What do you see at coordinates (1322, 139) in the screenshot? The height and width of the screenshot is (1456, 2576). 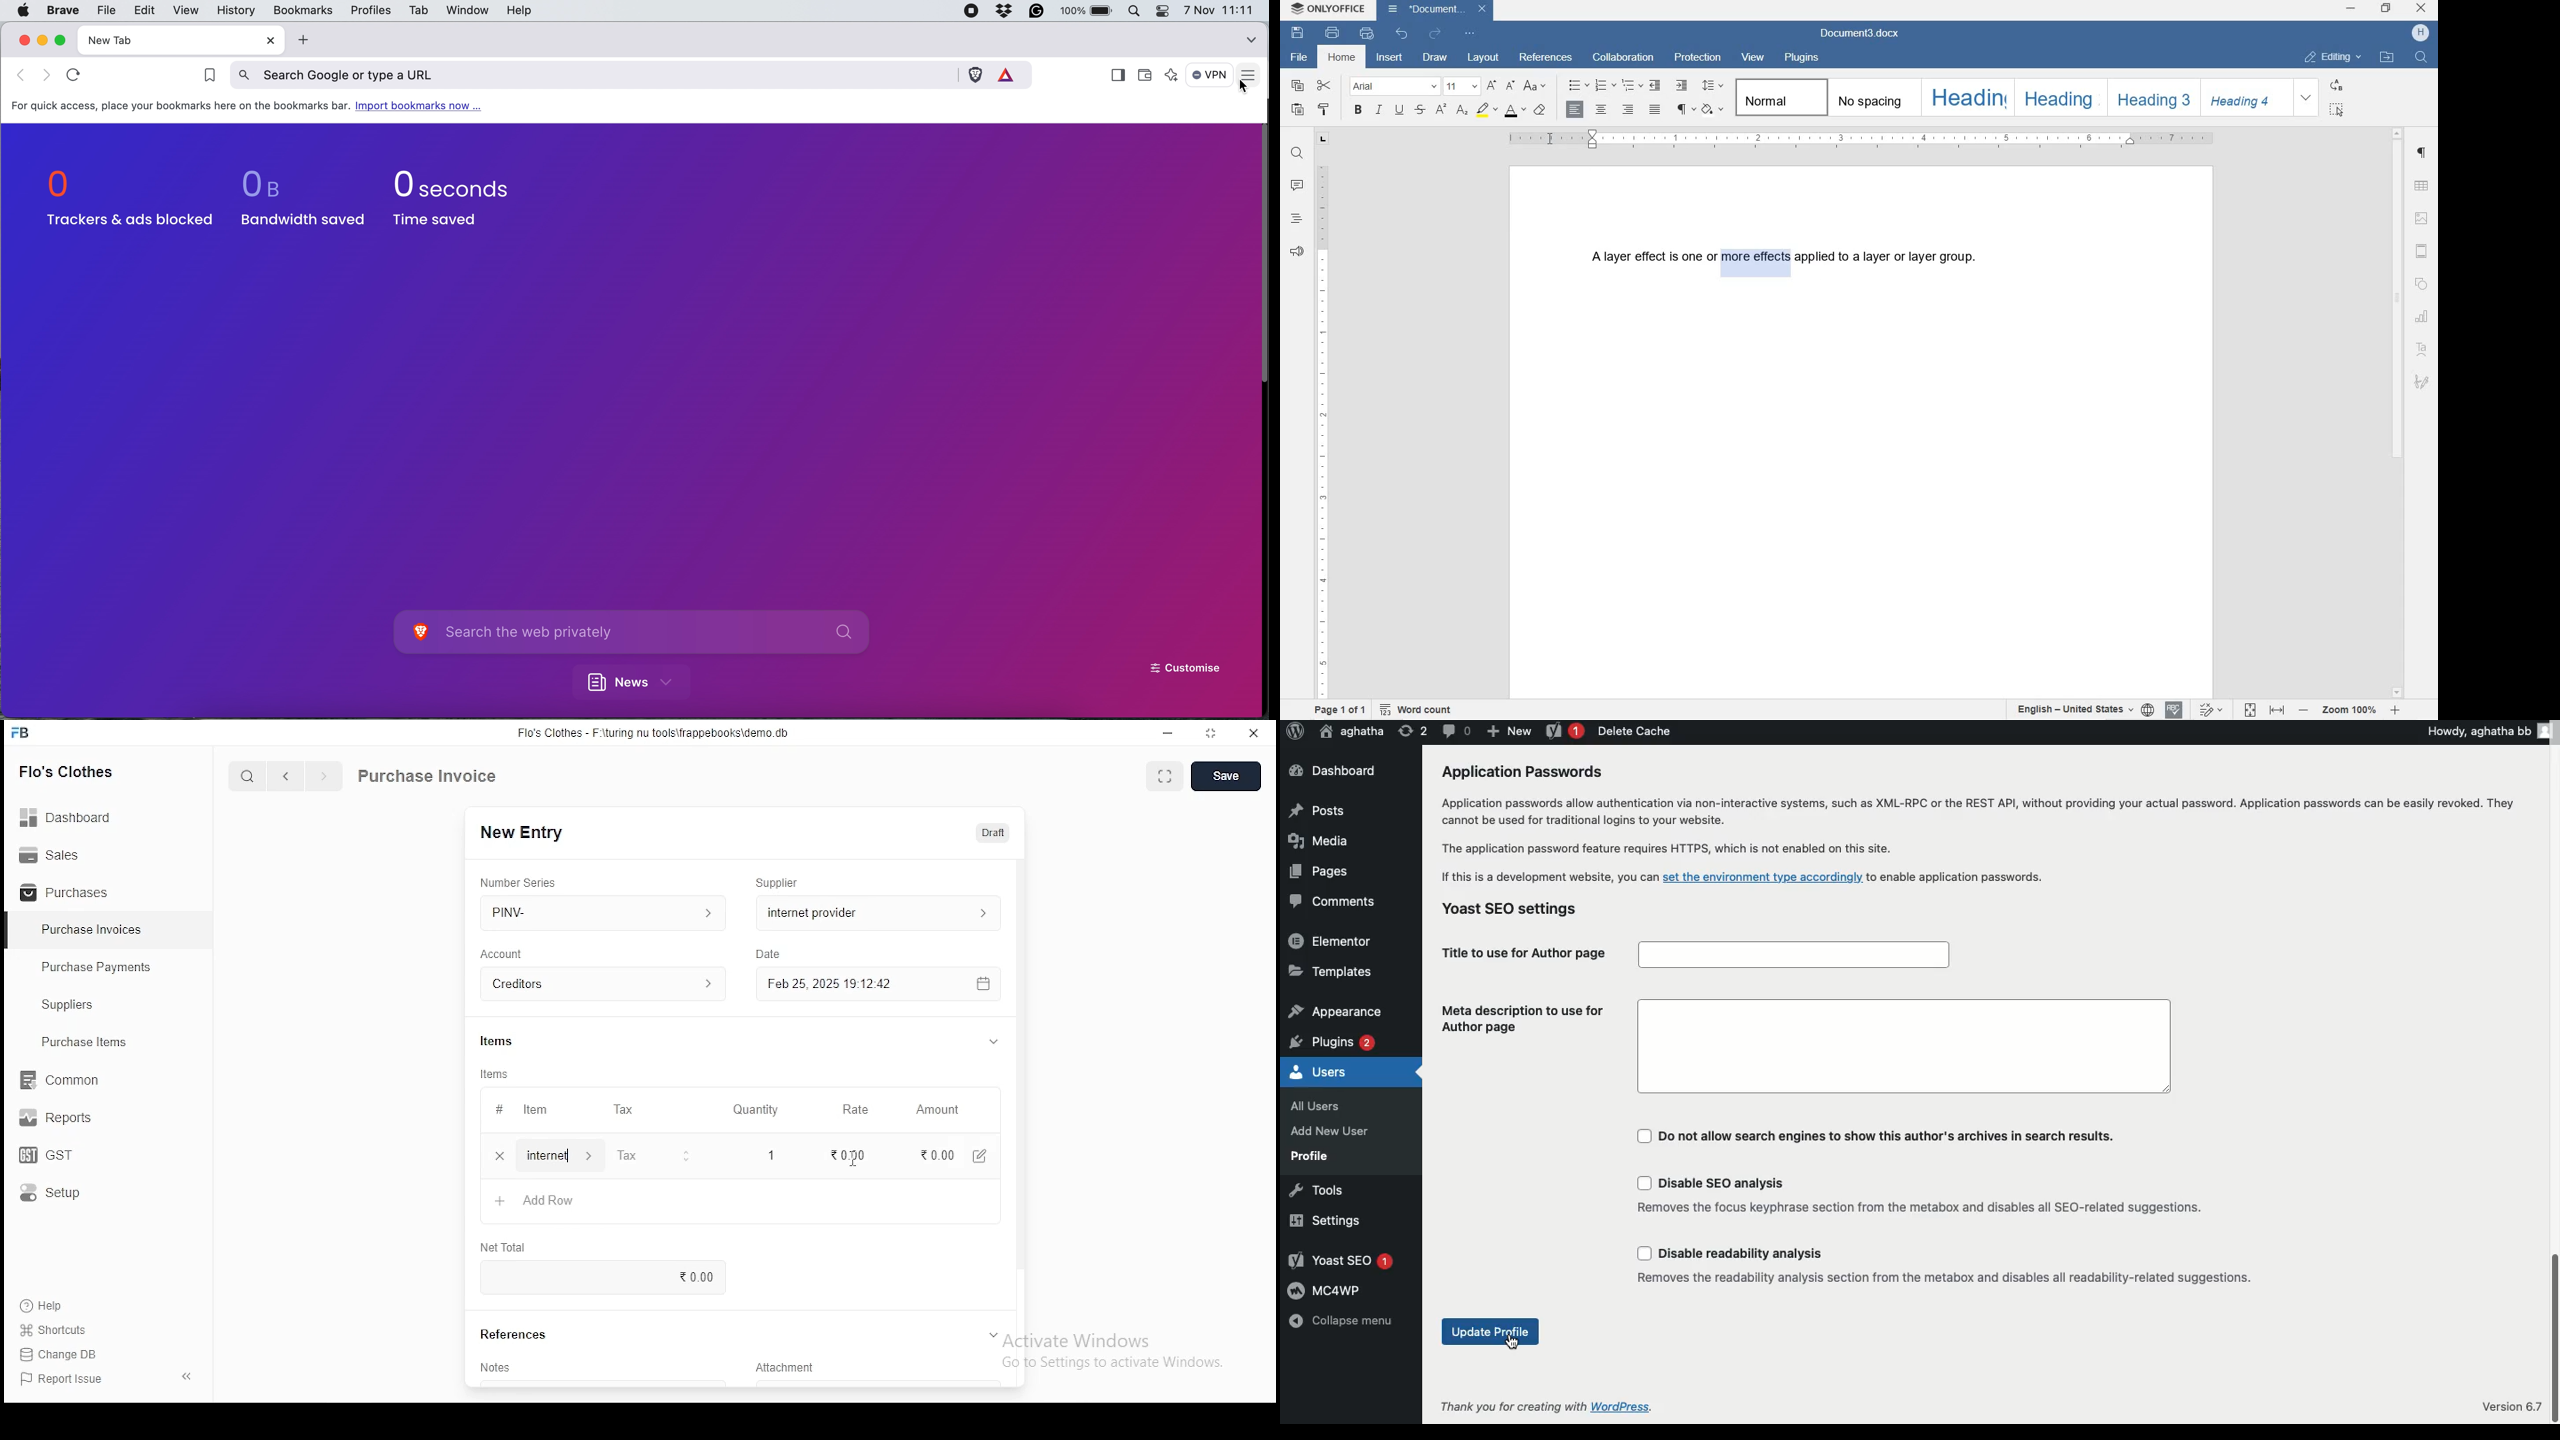 I see `TAB` at bounding box center [1322, 139].